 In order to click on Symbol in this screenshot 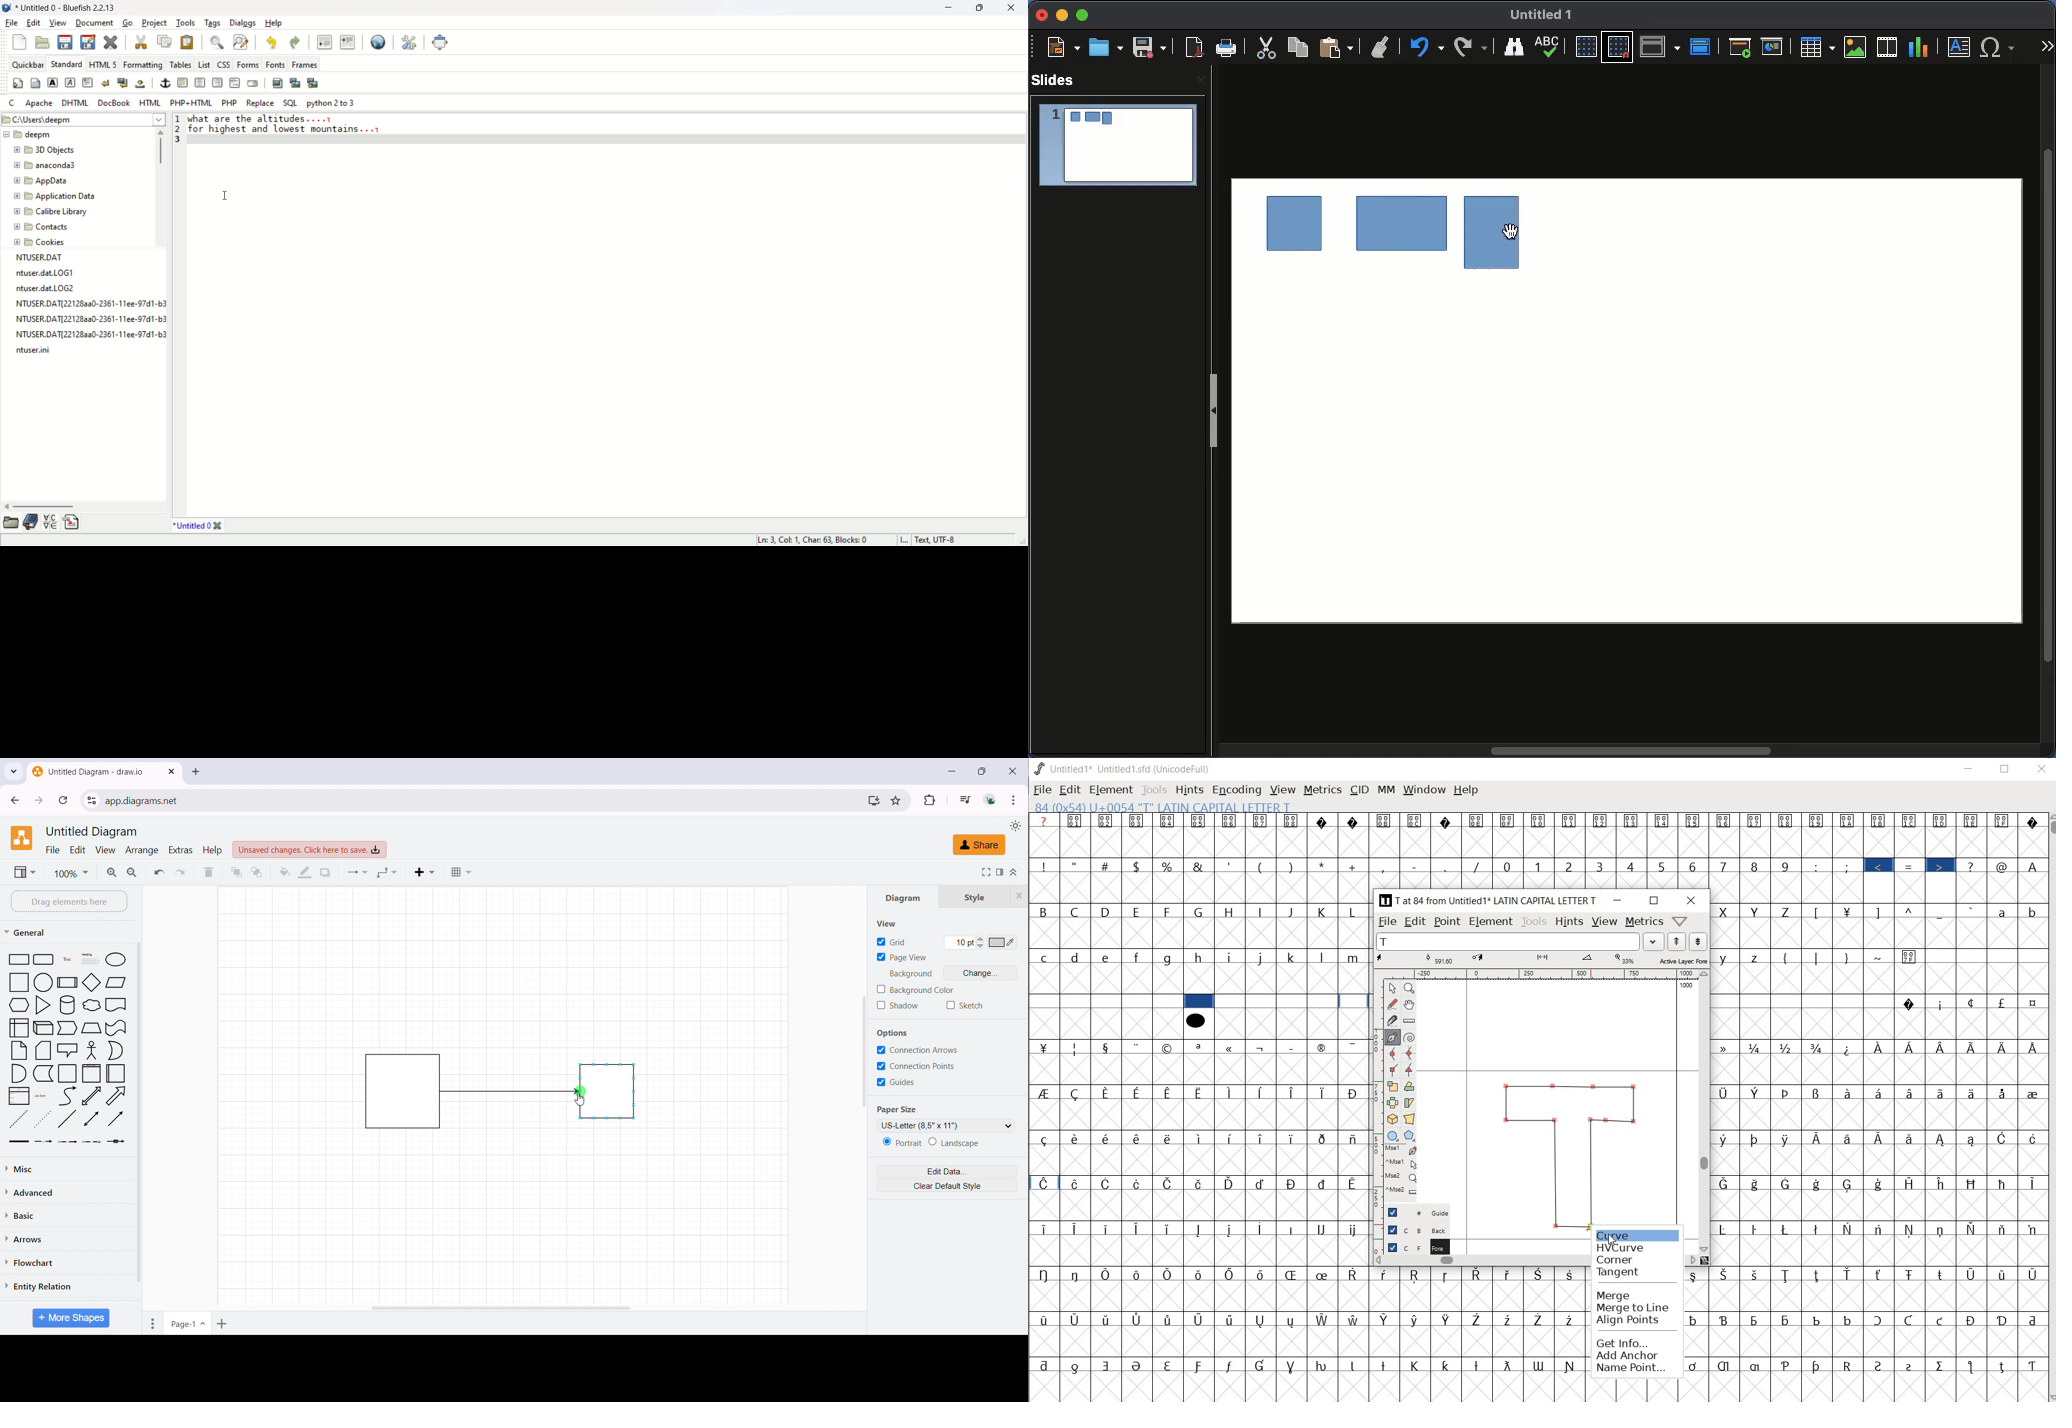, I will do `click(1078, 1094)`.